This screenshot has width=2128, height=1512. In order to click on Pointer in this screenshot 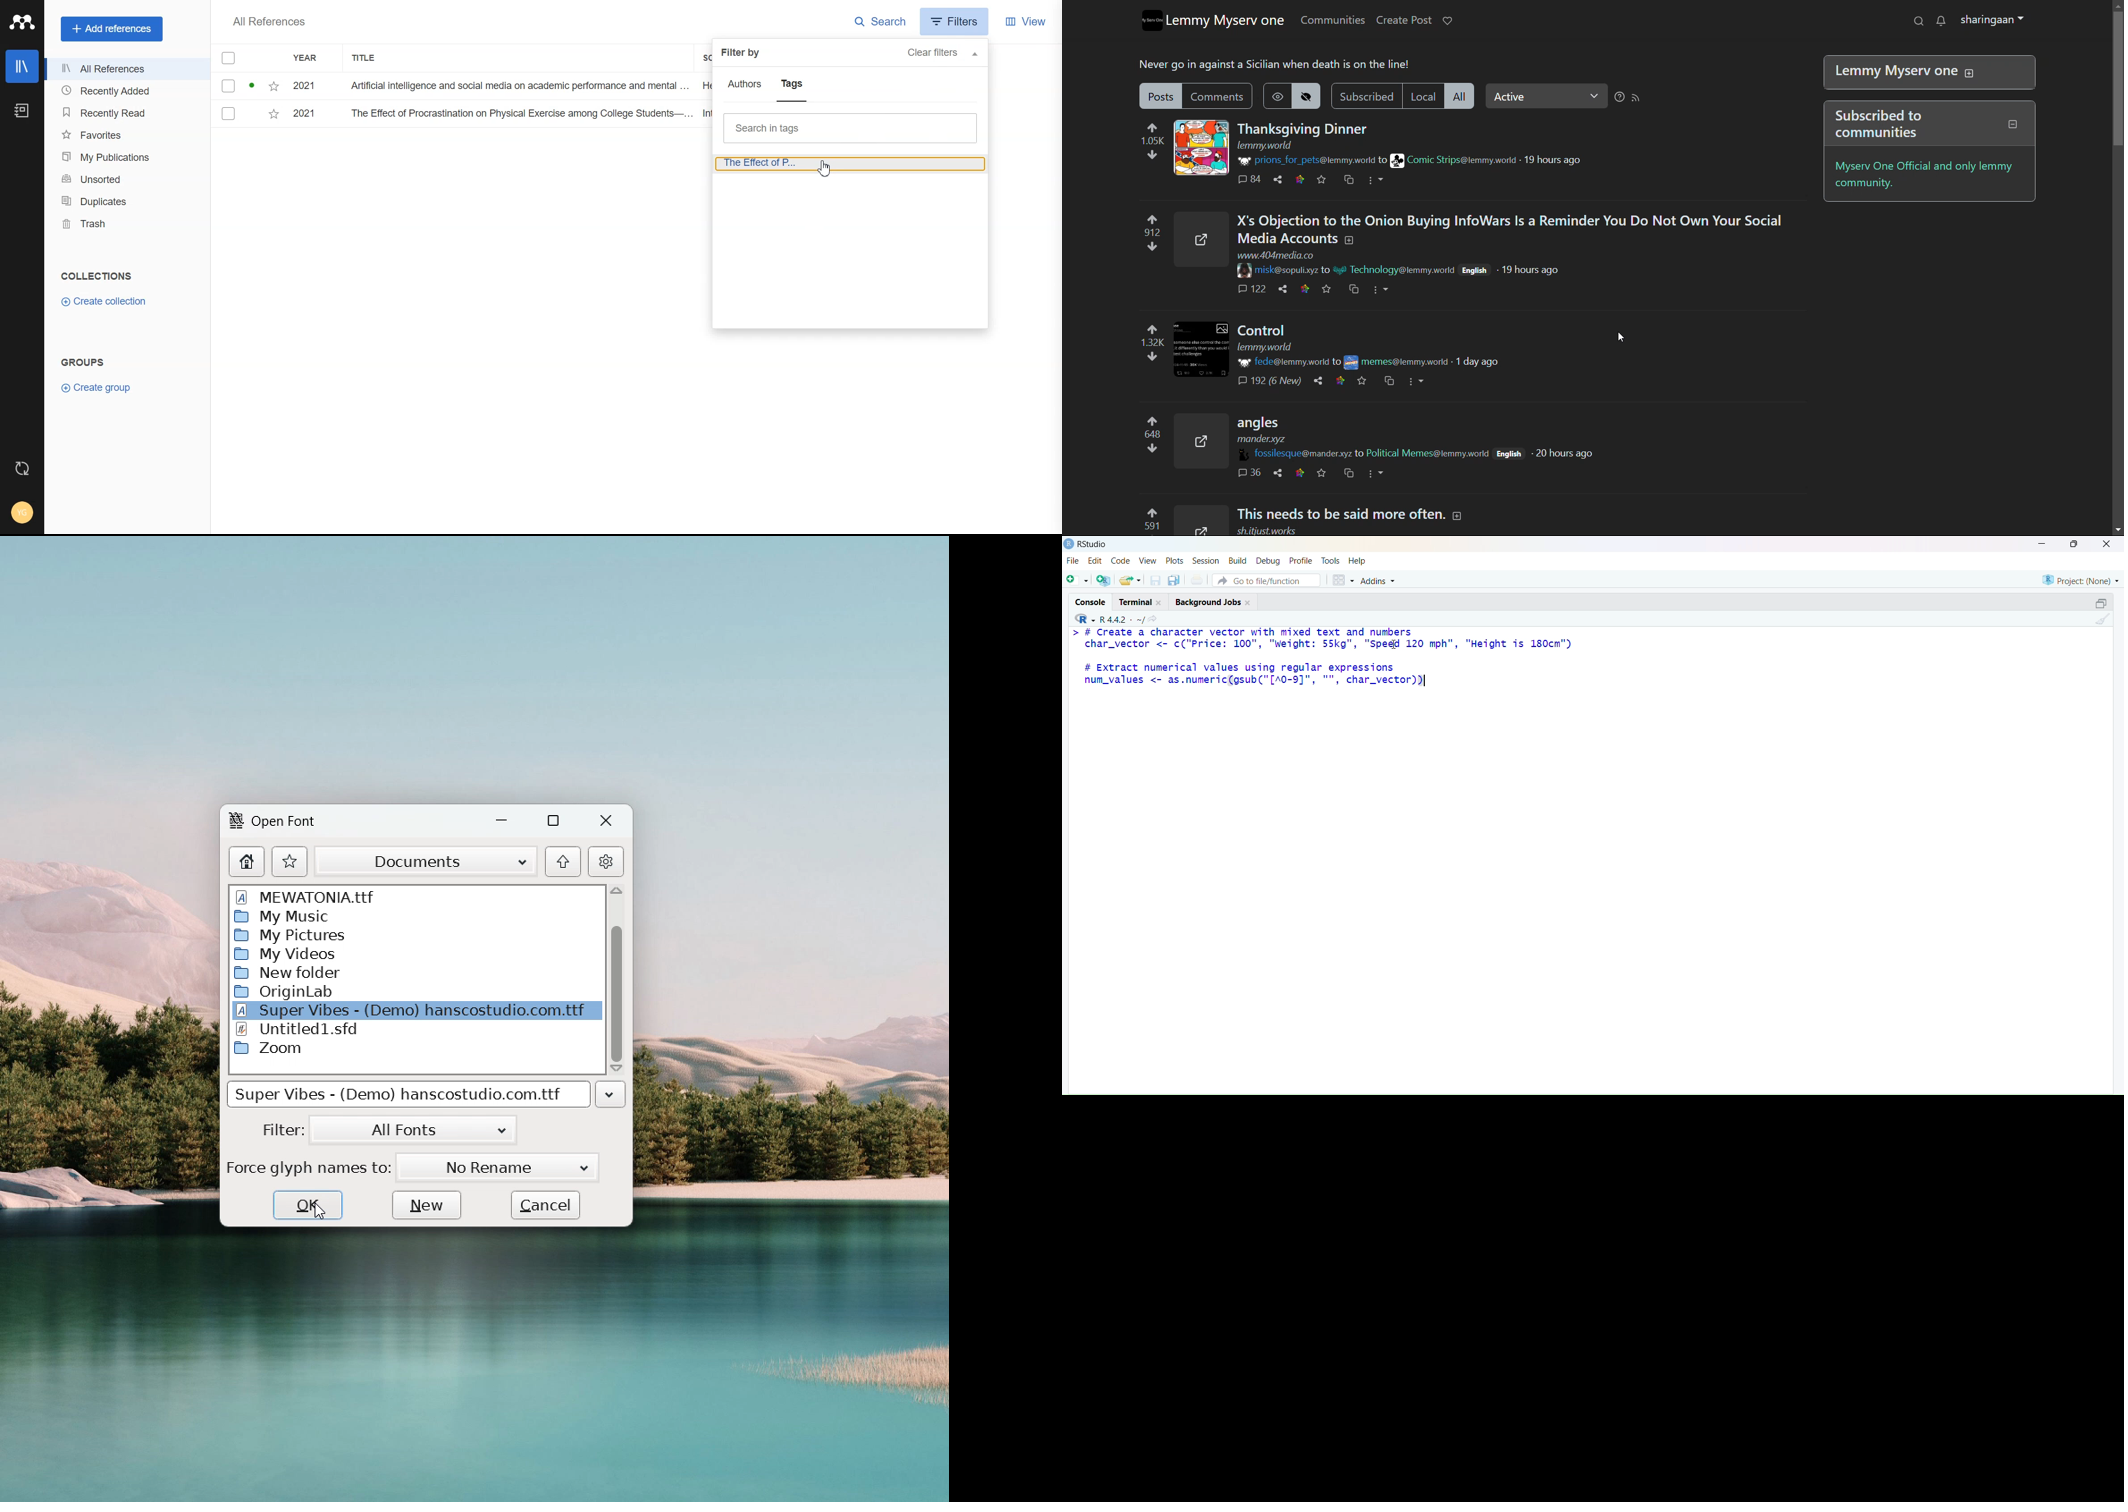, I will do `click(1626, 335)`.